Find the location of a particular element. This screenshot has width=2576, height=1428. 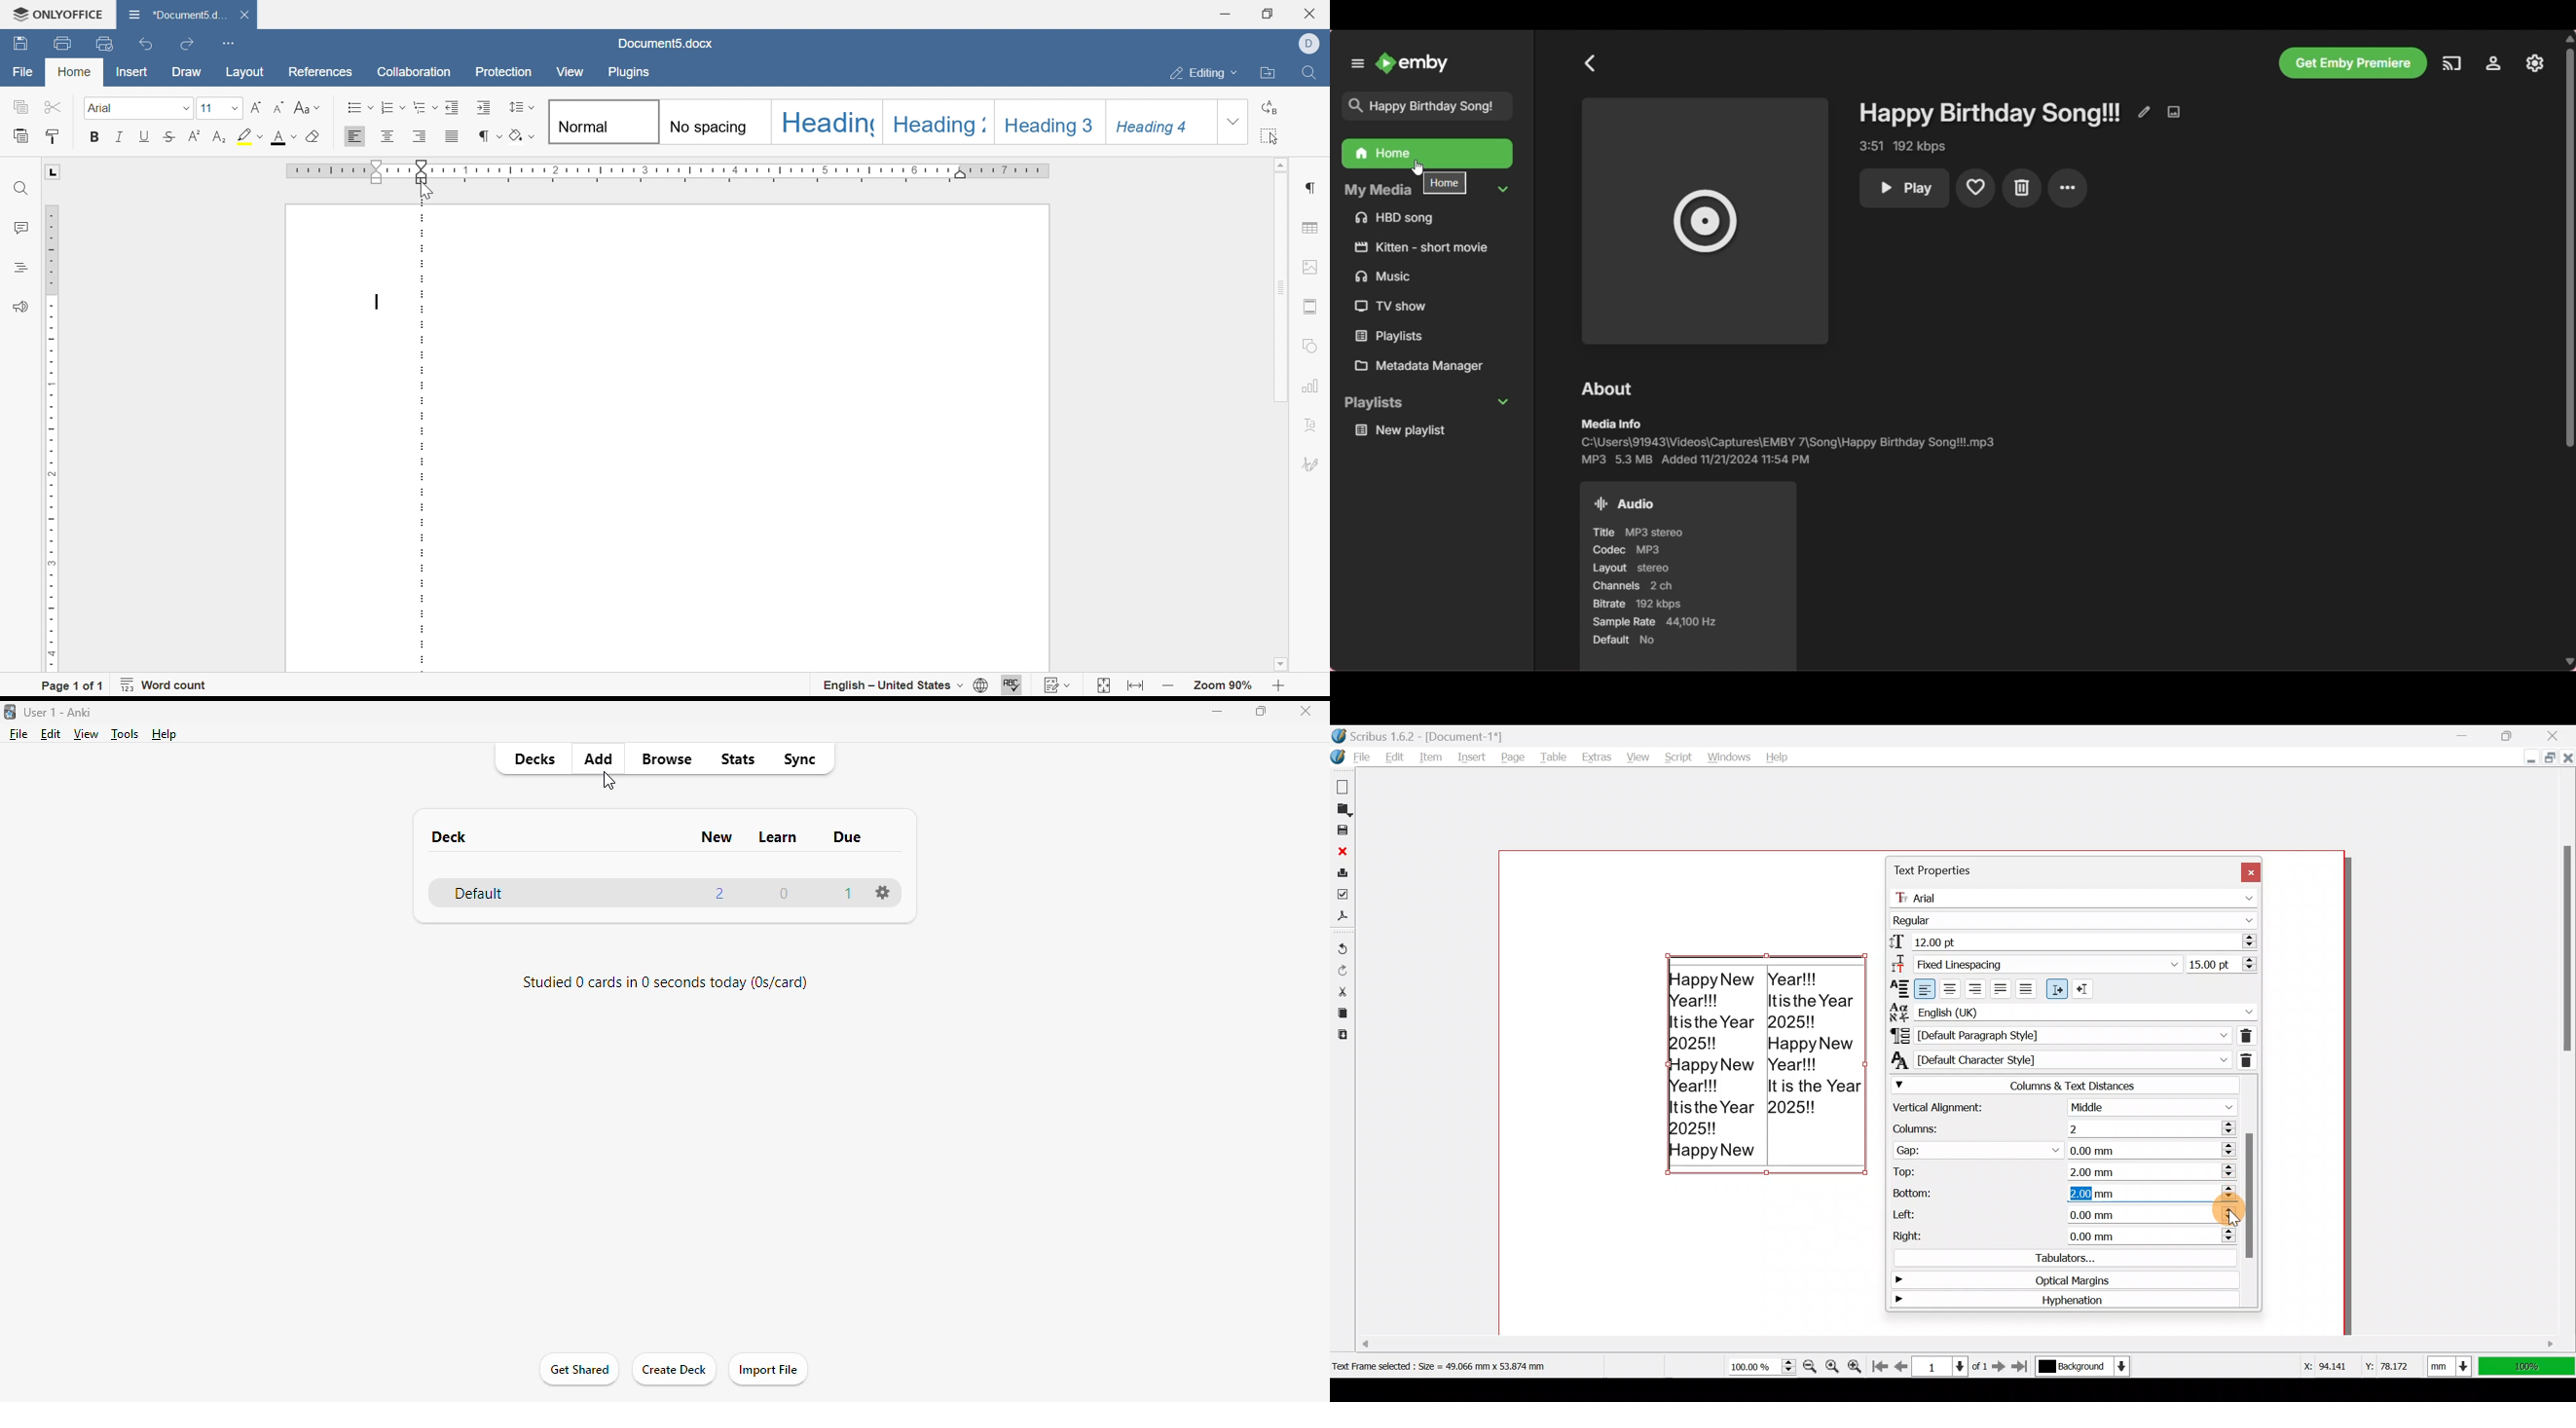

close is located at coordinates (1306, 711).